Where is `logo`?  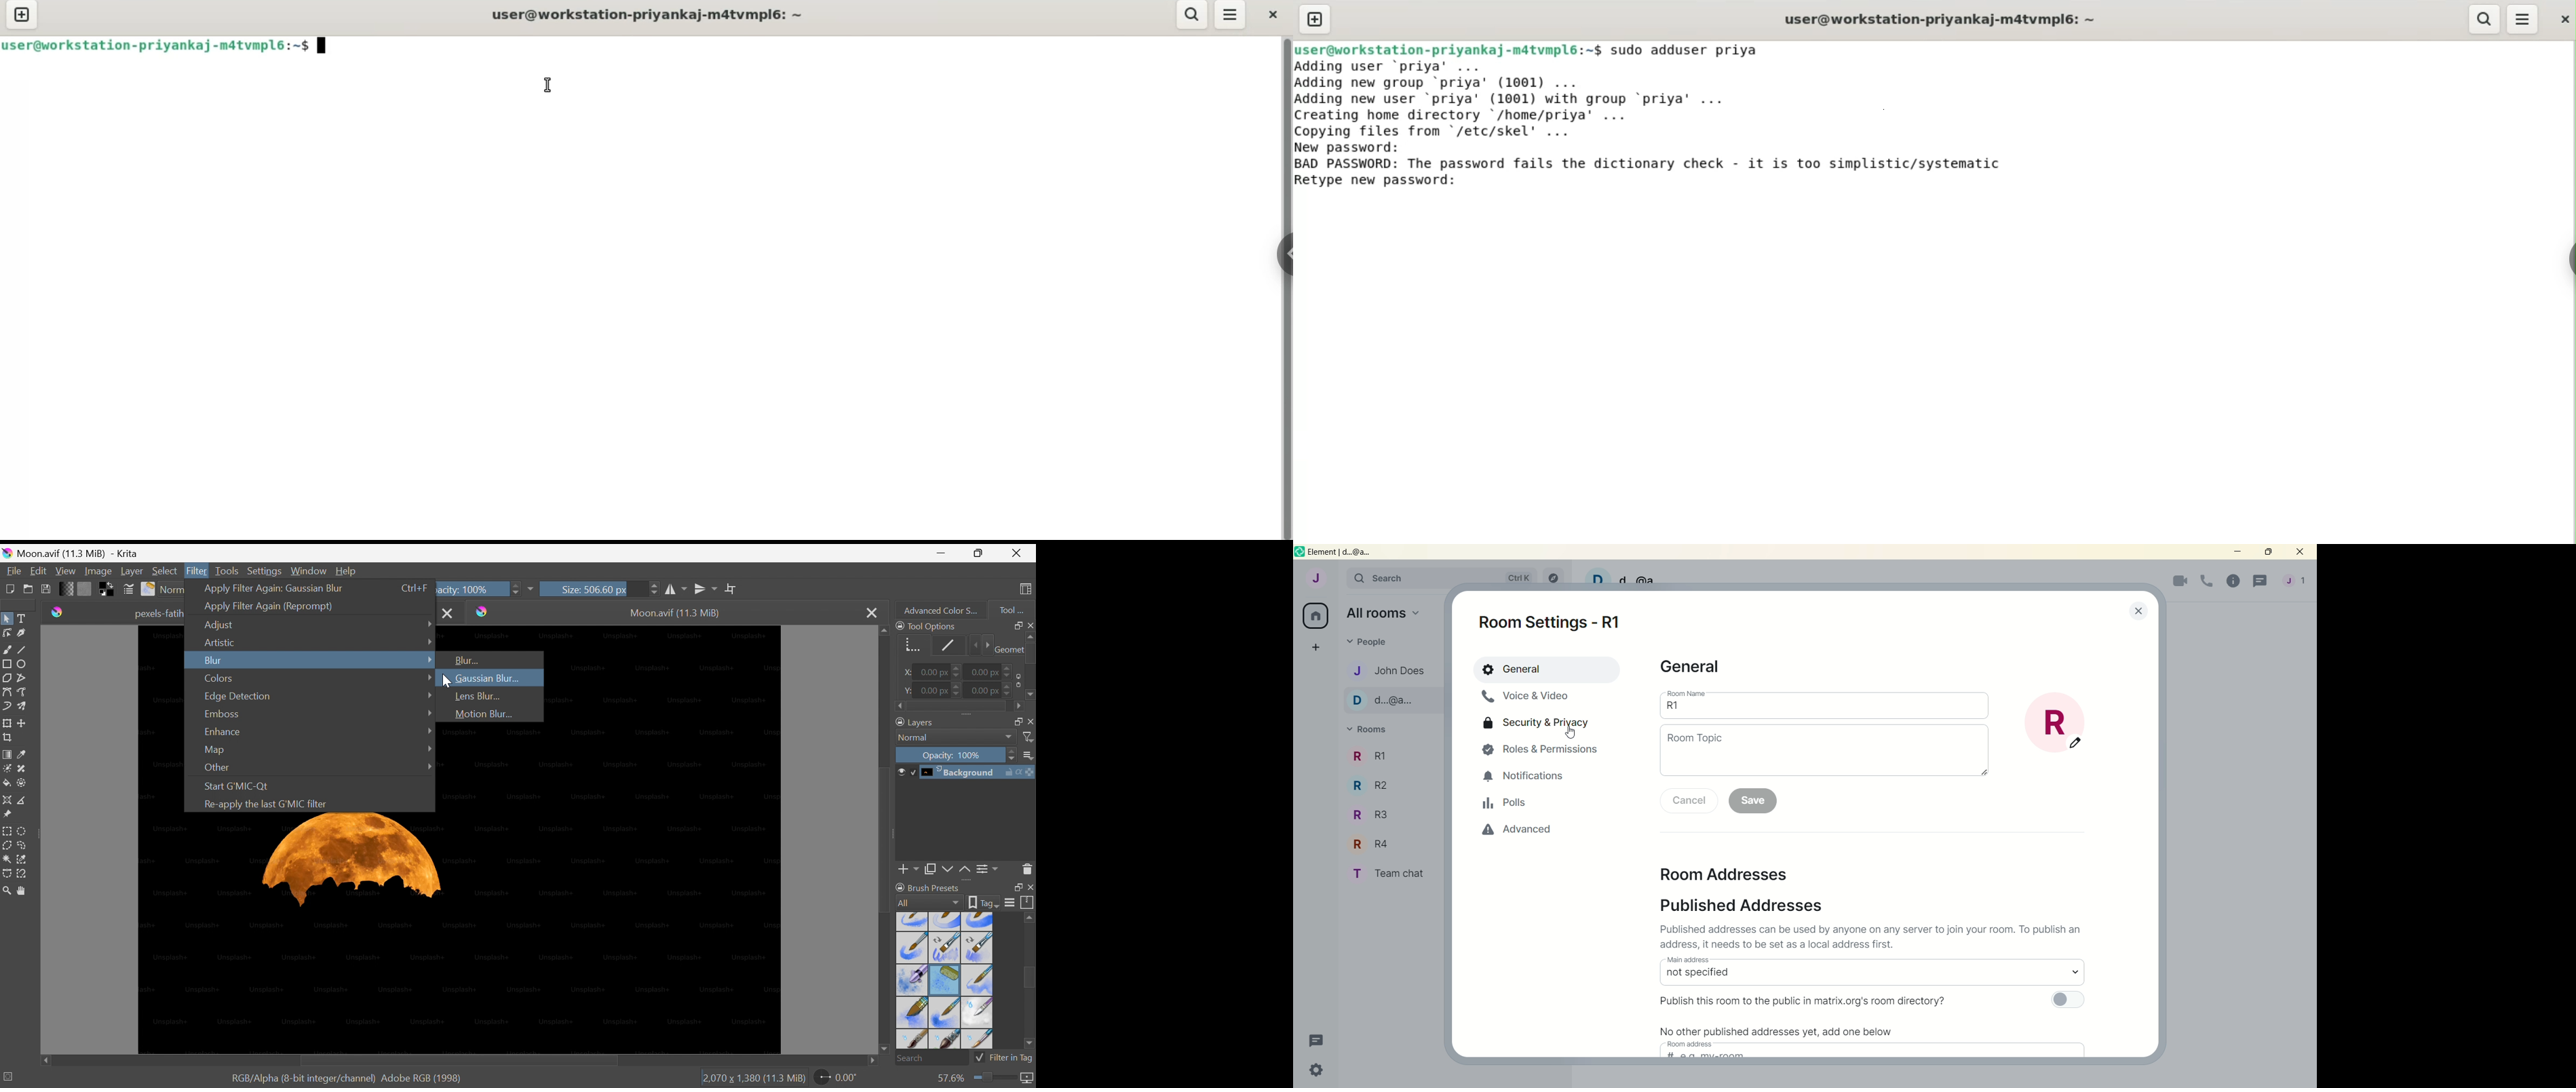
logo is located at coordinates (1299, 552).